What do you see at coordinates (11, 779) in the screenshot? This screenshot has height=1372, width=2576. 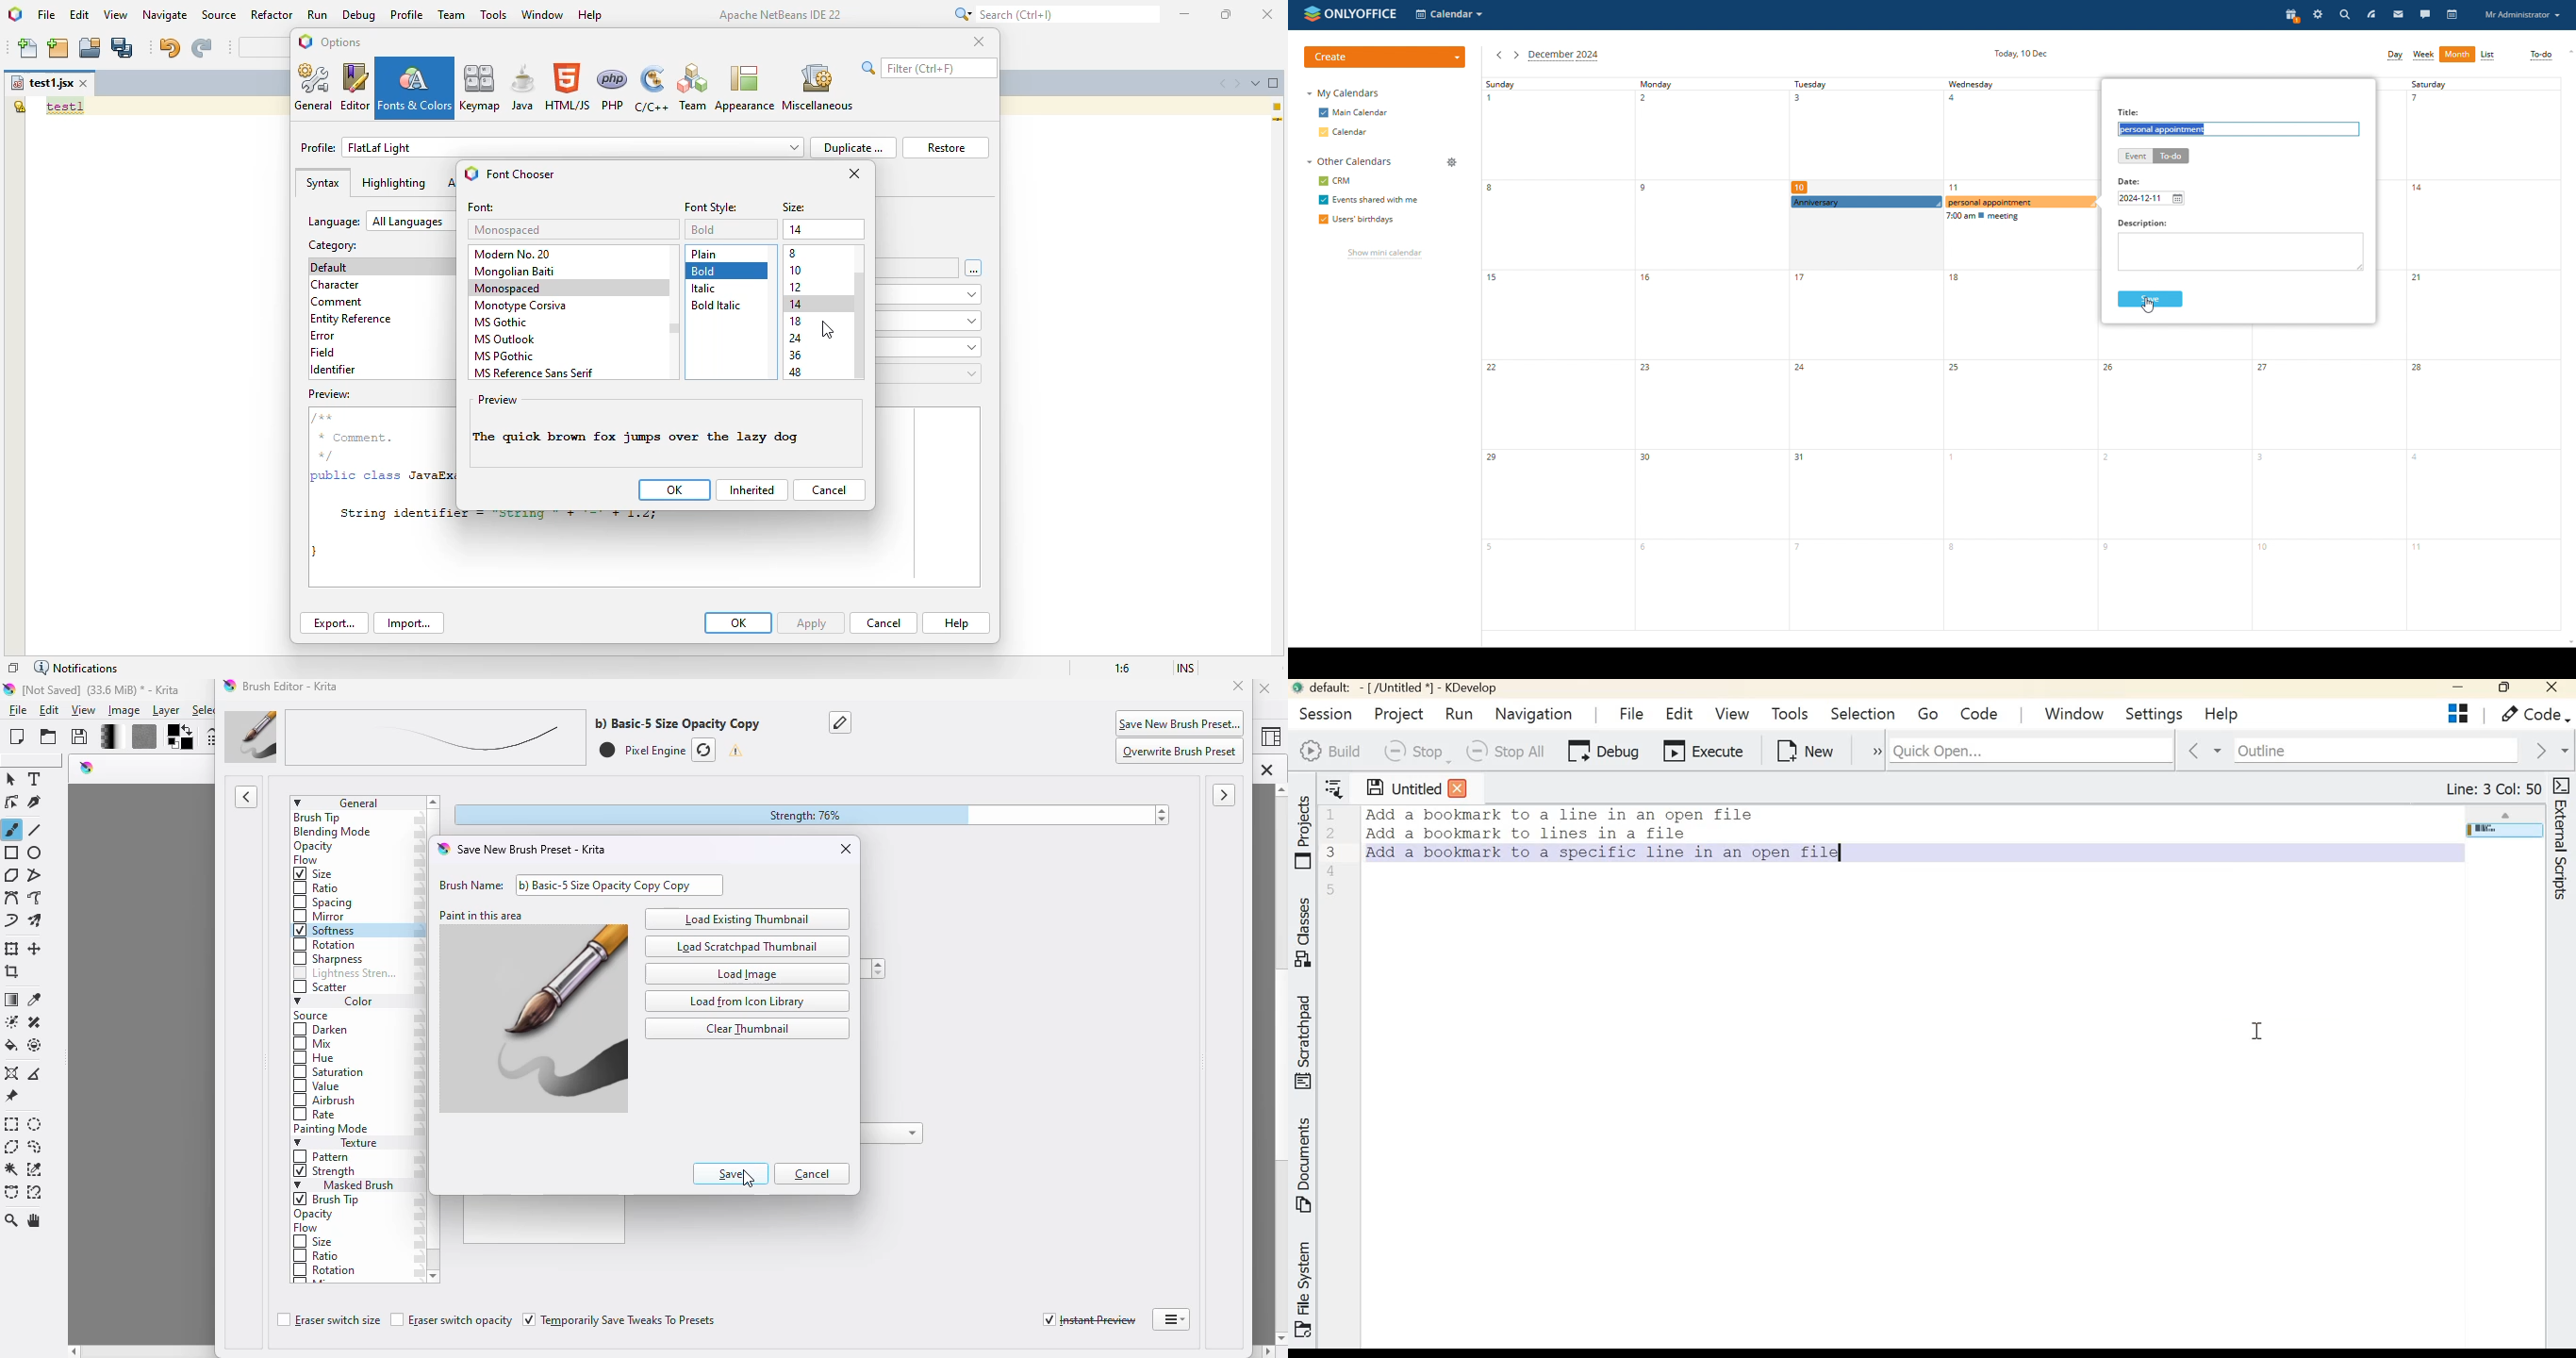 I see `select shapes tool` at bounding box center [11, 779].